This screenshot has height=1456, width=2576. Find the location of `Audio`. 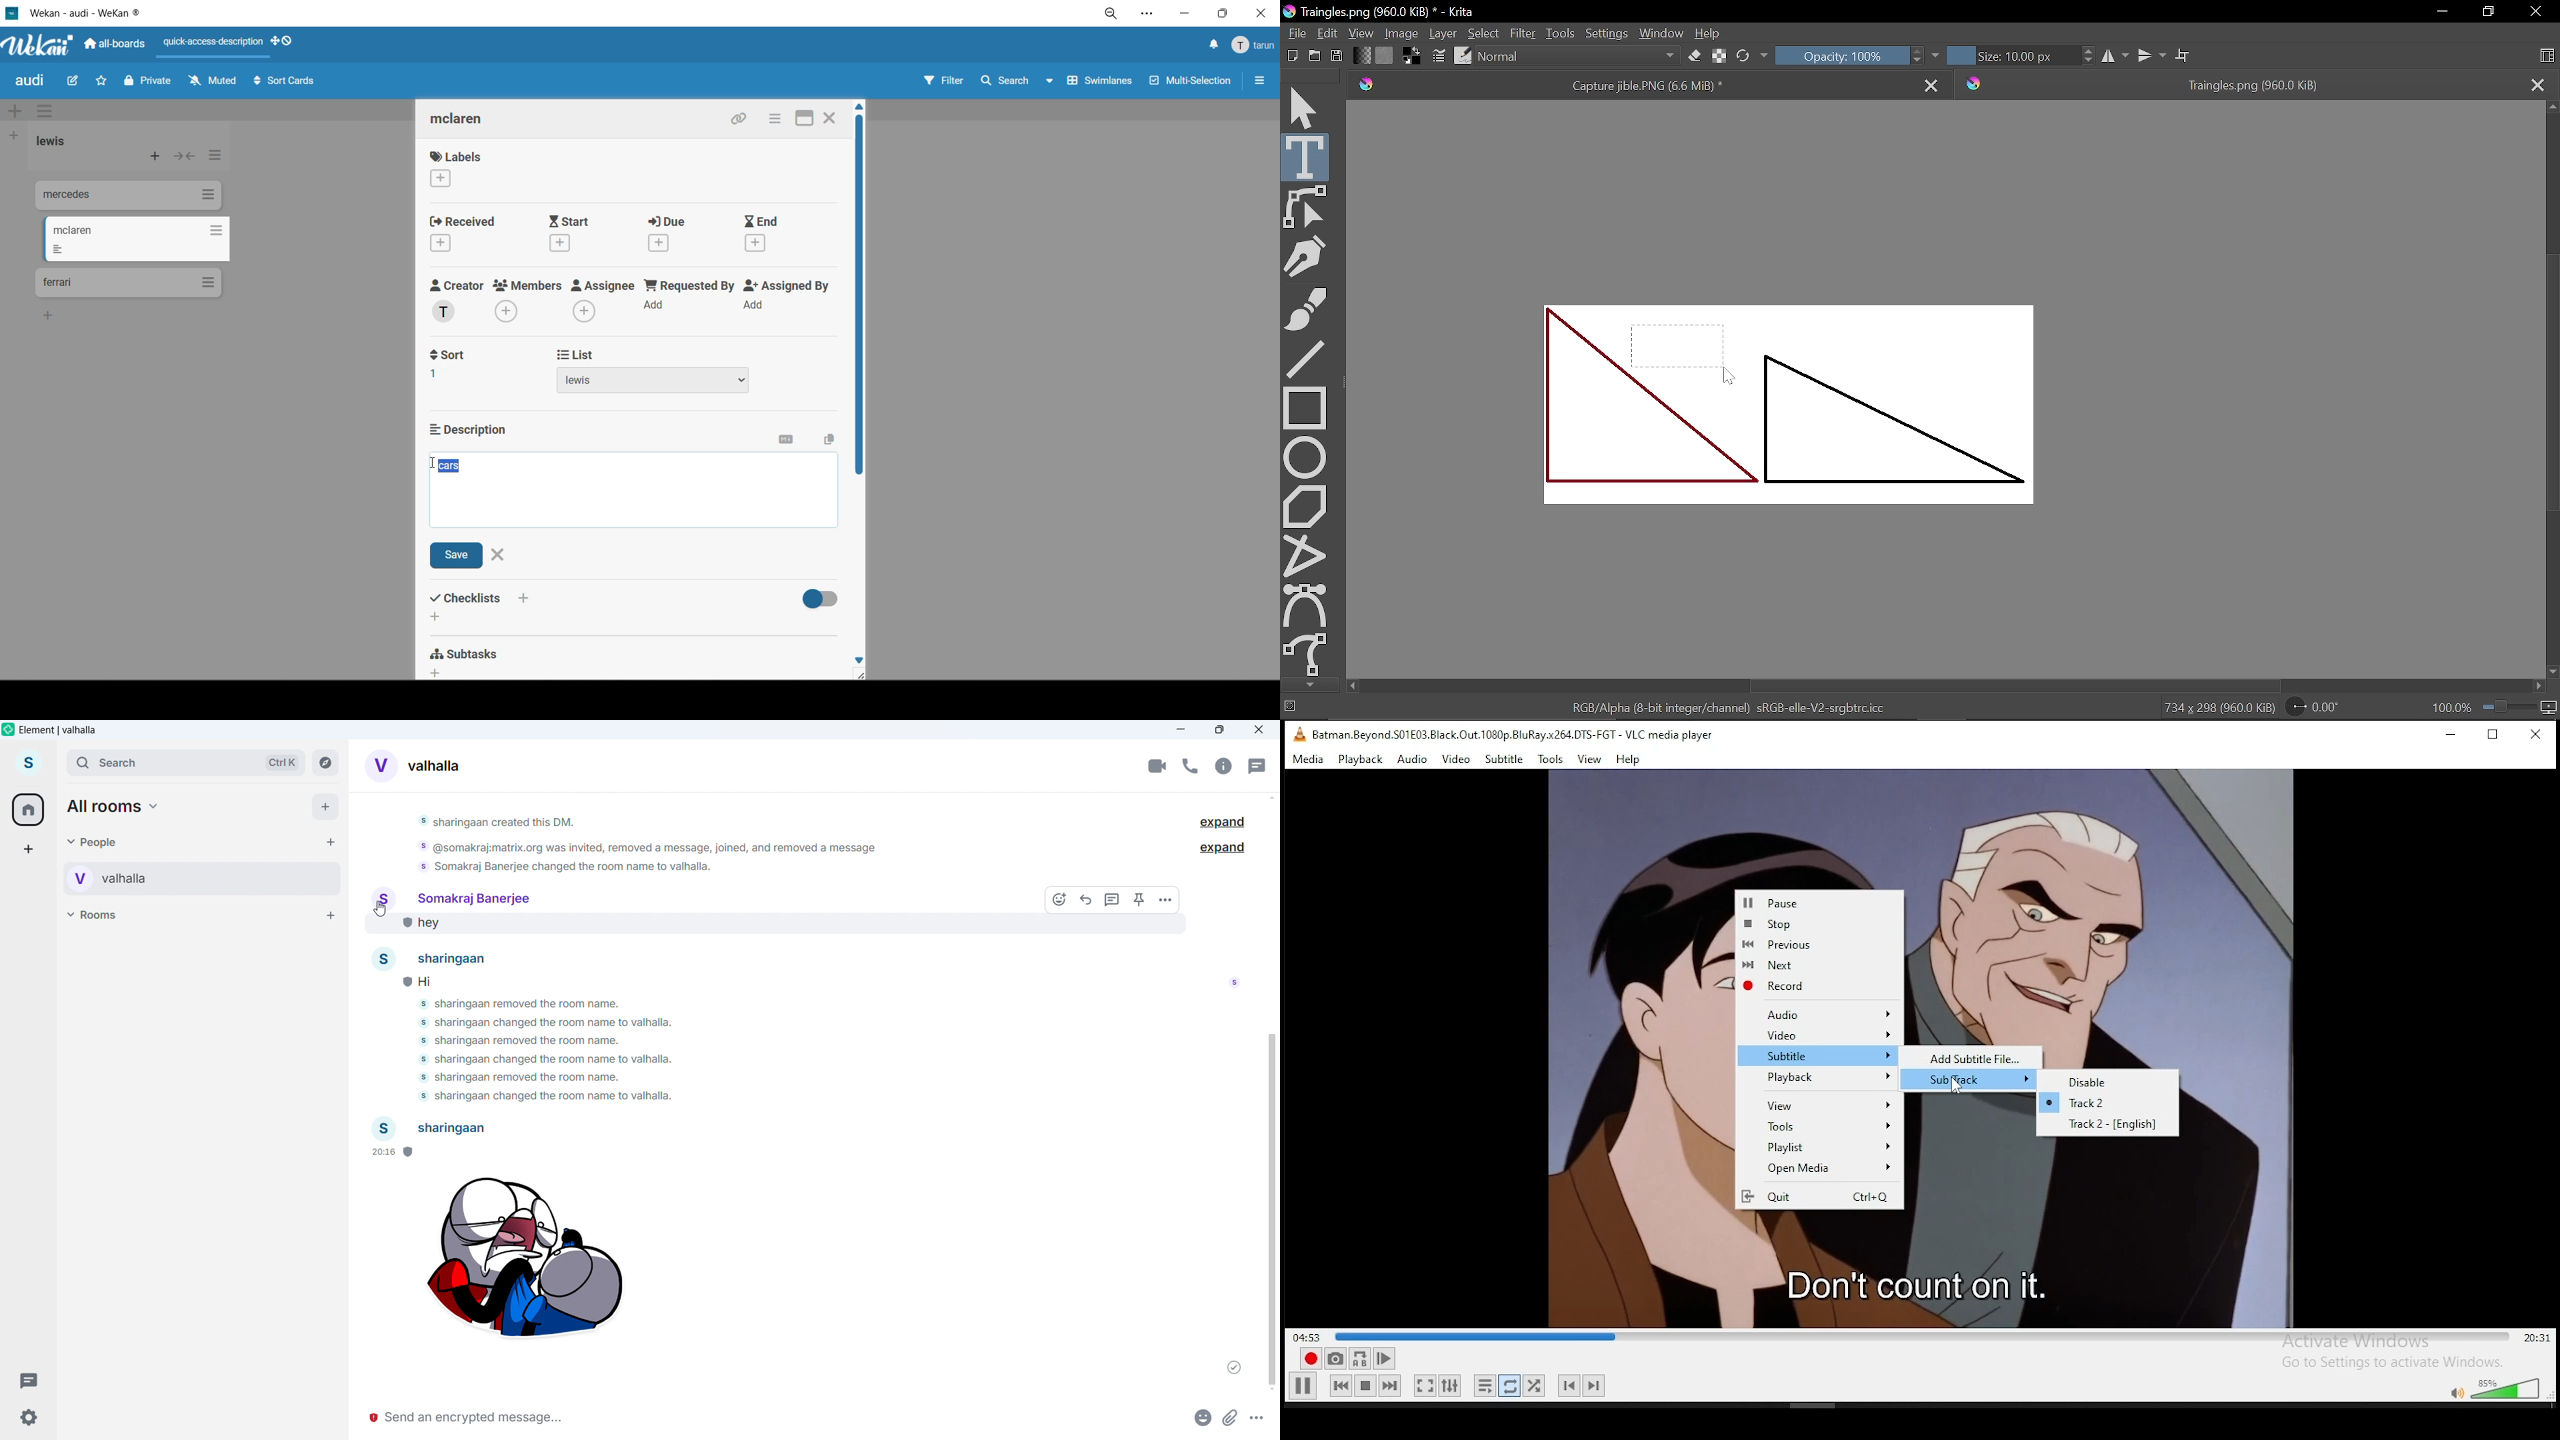

Audio is located at coordinates (1412, 761).